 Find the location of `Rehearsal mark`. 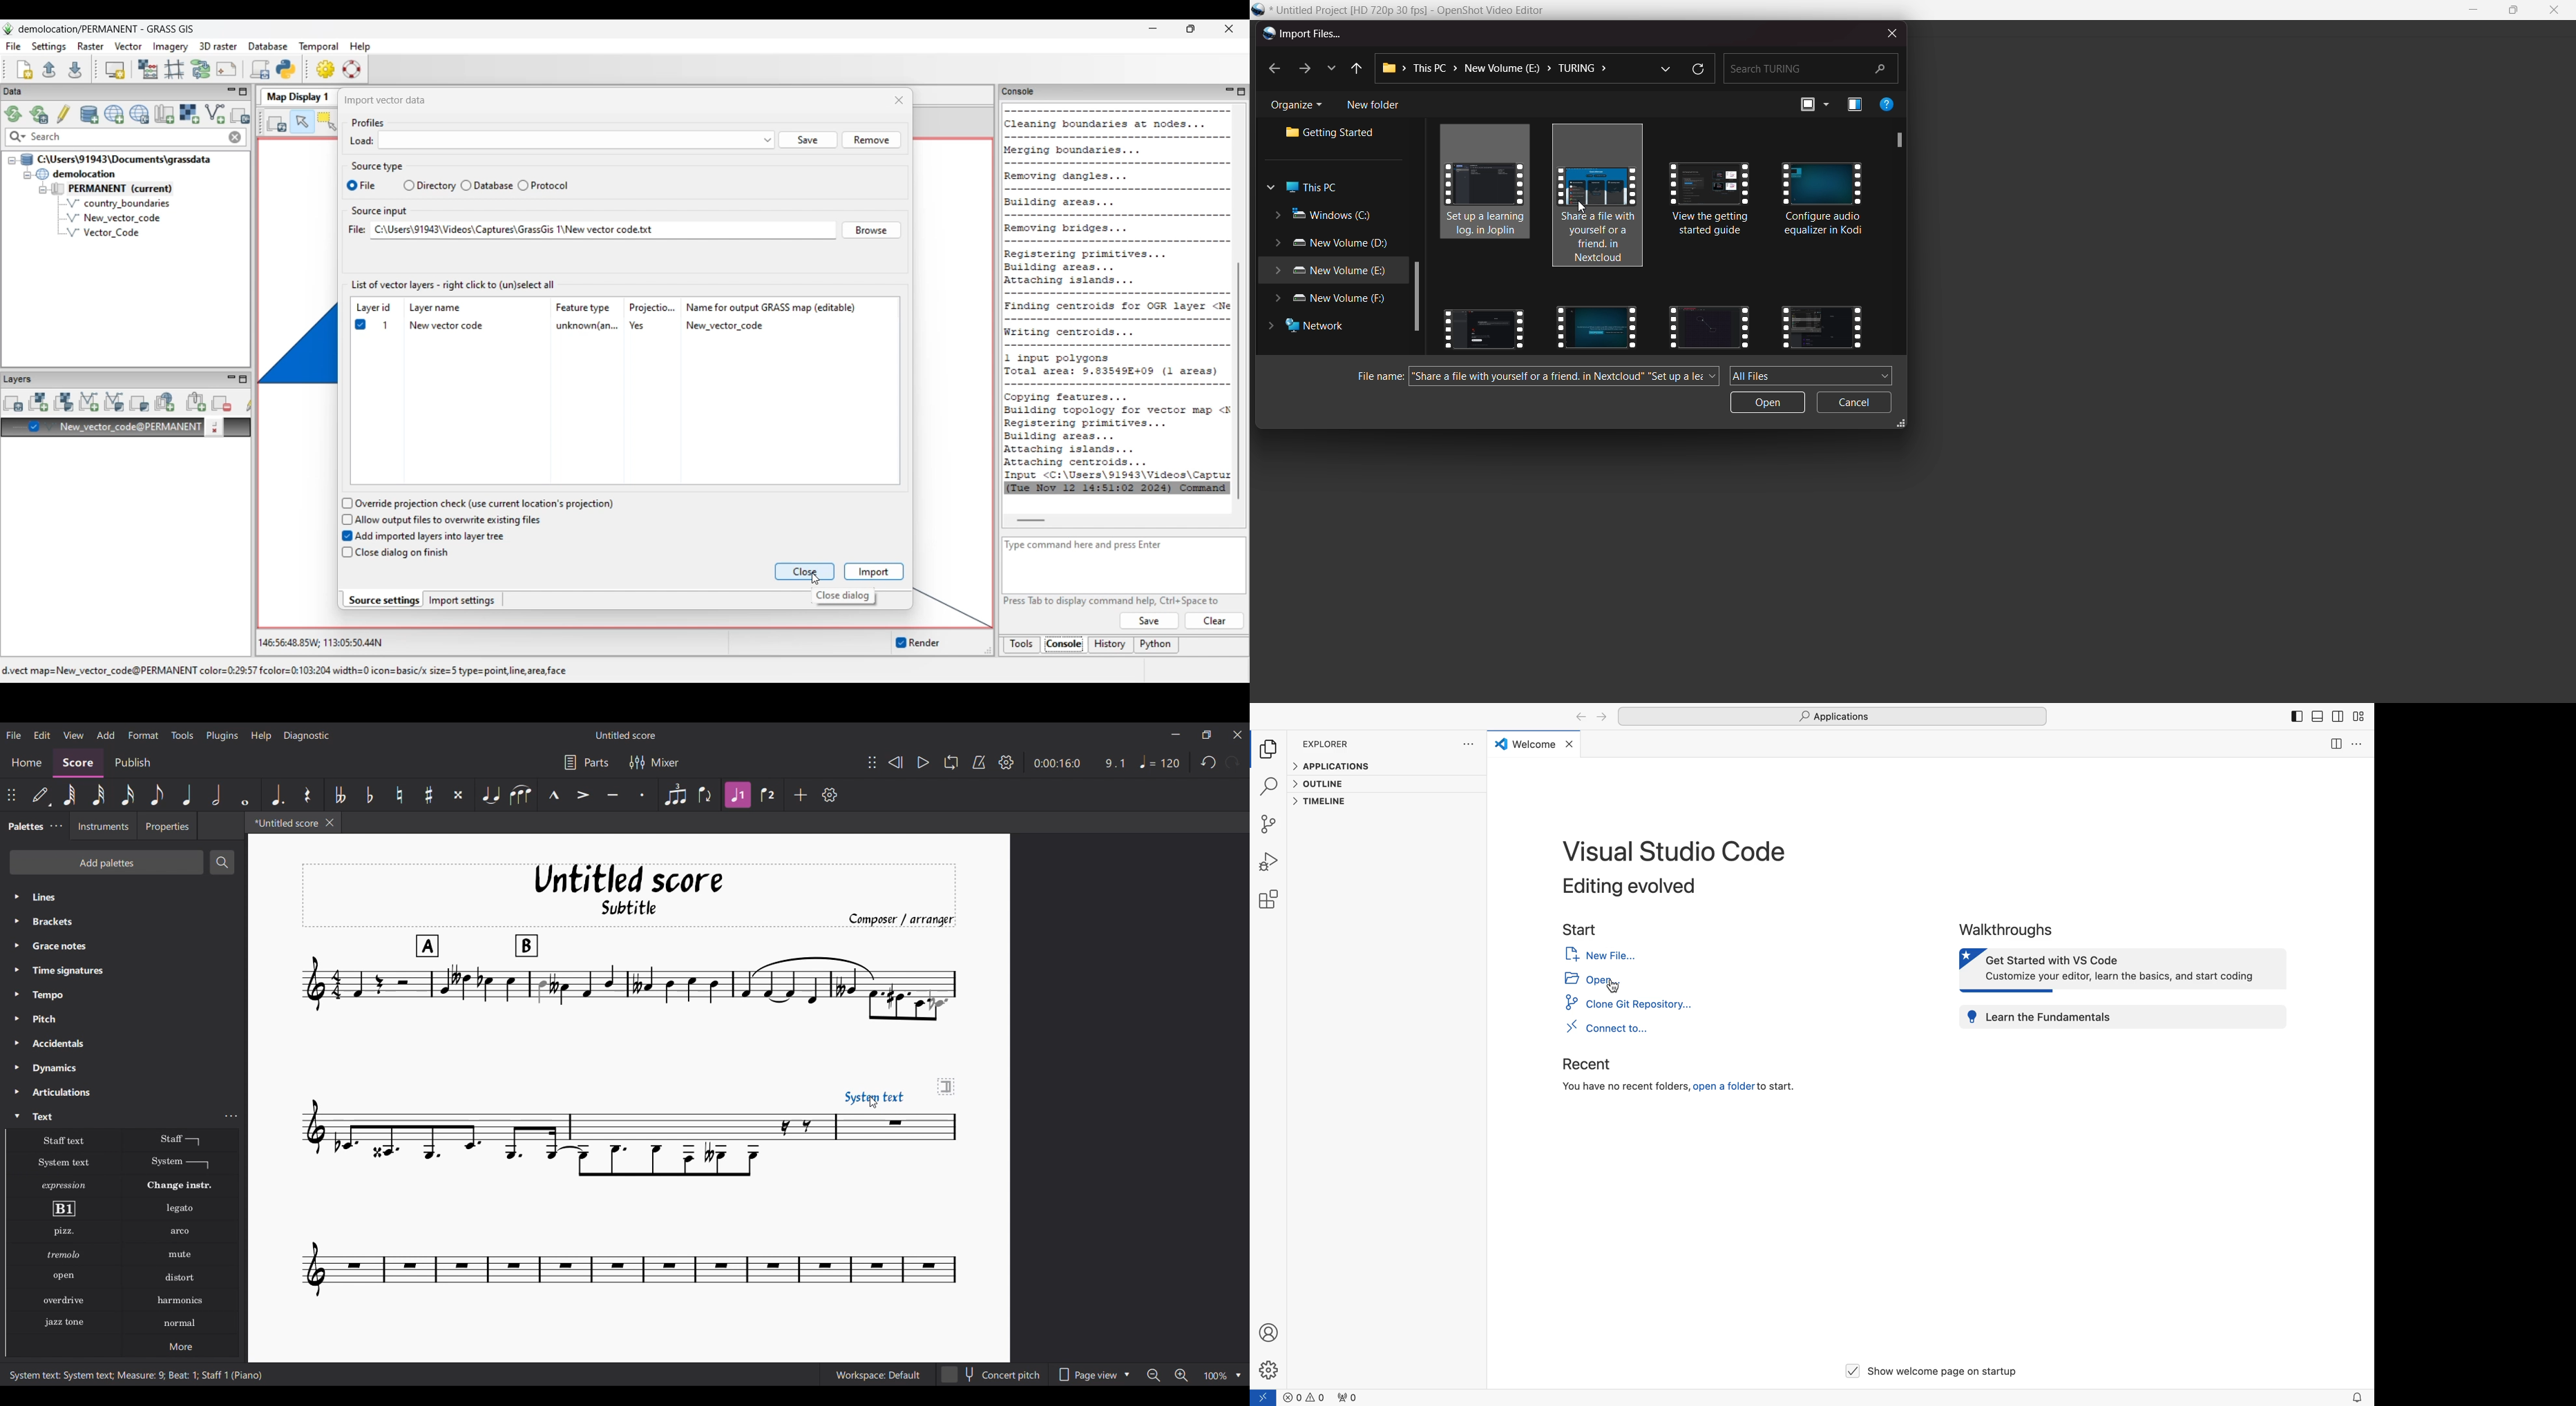

Rehearsal mark is located at coordinates (64, 1209).